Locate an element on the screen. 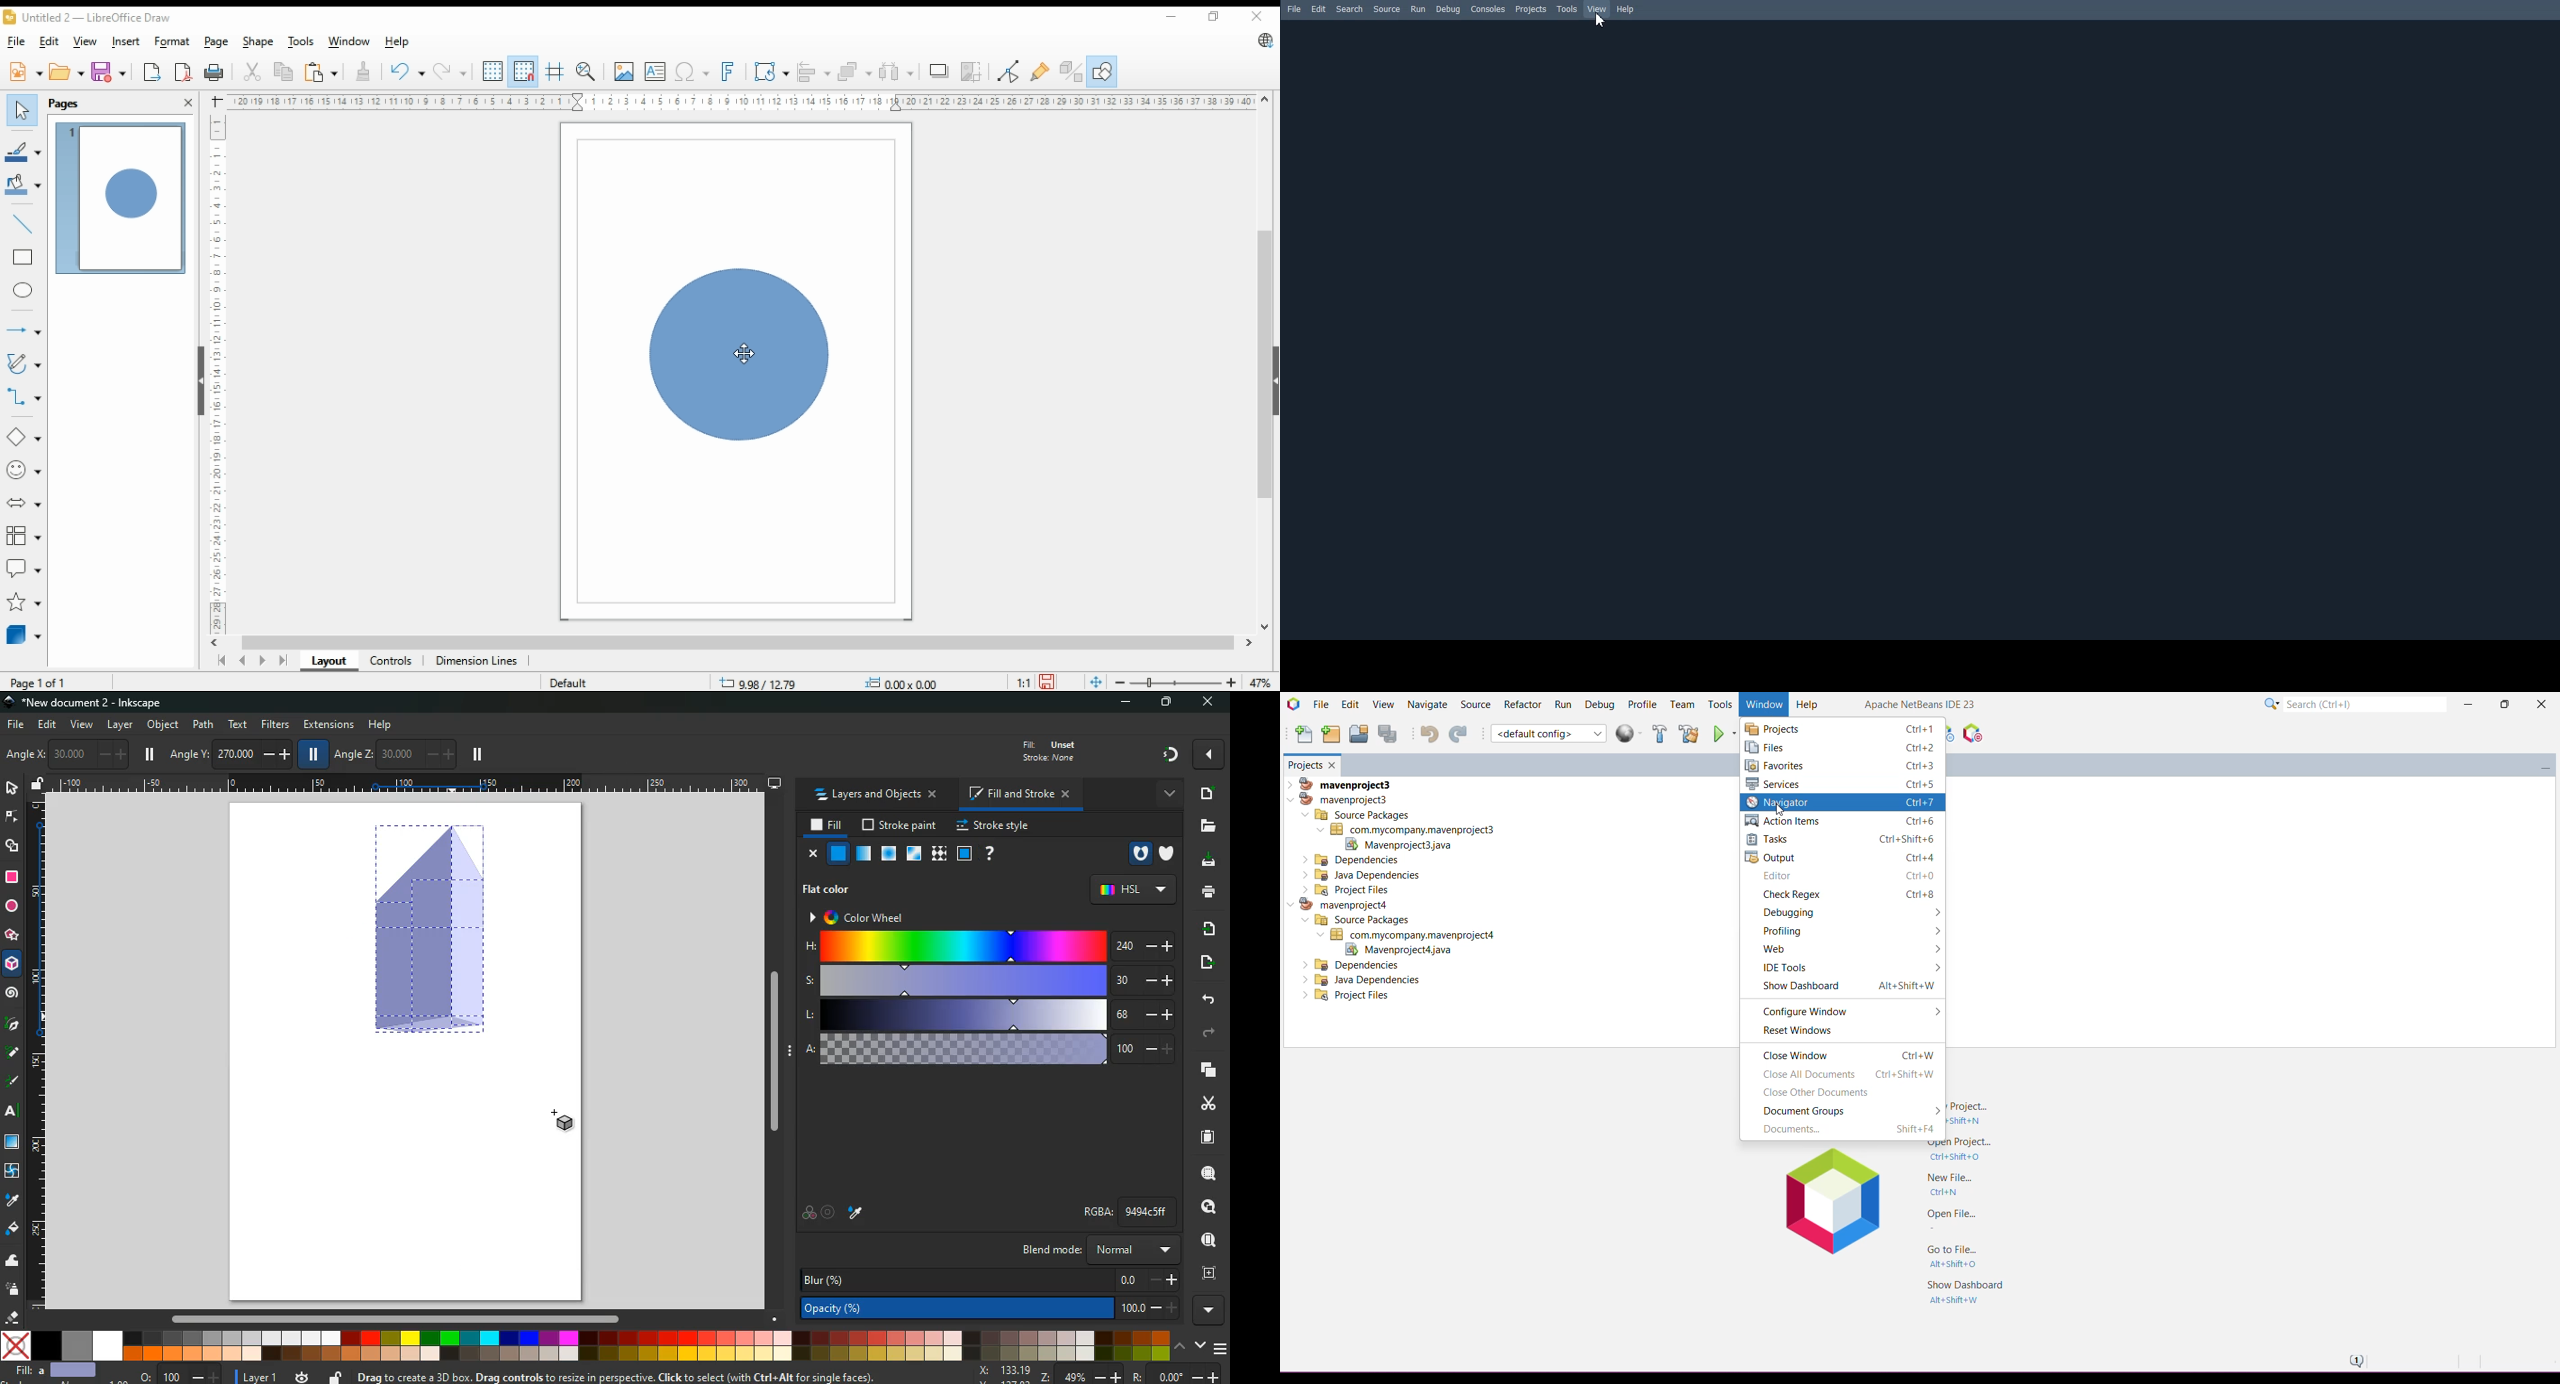 The image size is (2576, 1400). print is located at coordinates (1208, 891).